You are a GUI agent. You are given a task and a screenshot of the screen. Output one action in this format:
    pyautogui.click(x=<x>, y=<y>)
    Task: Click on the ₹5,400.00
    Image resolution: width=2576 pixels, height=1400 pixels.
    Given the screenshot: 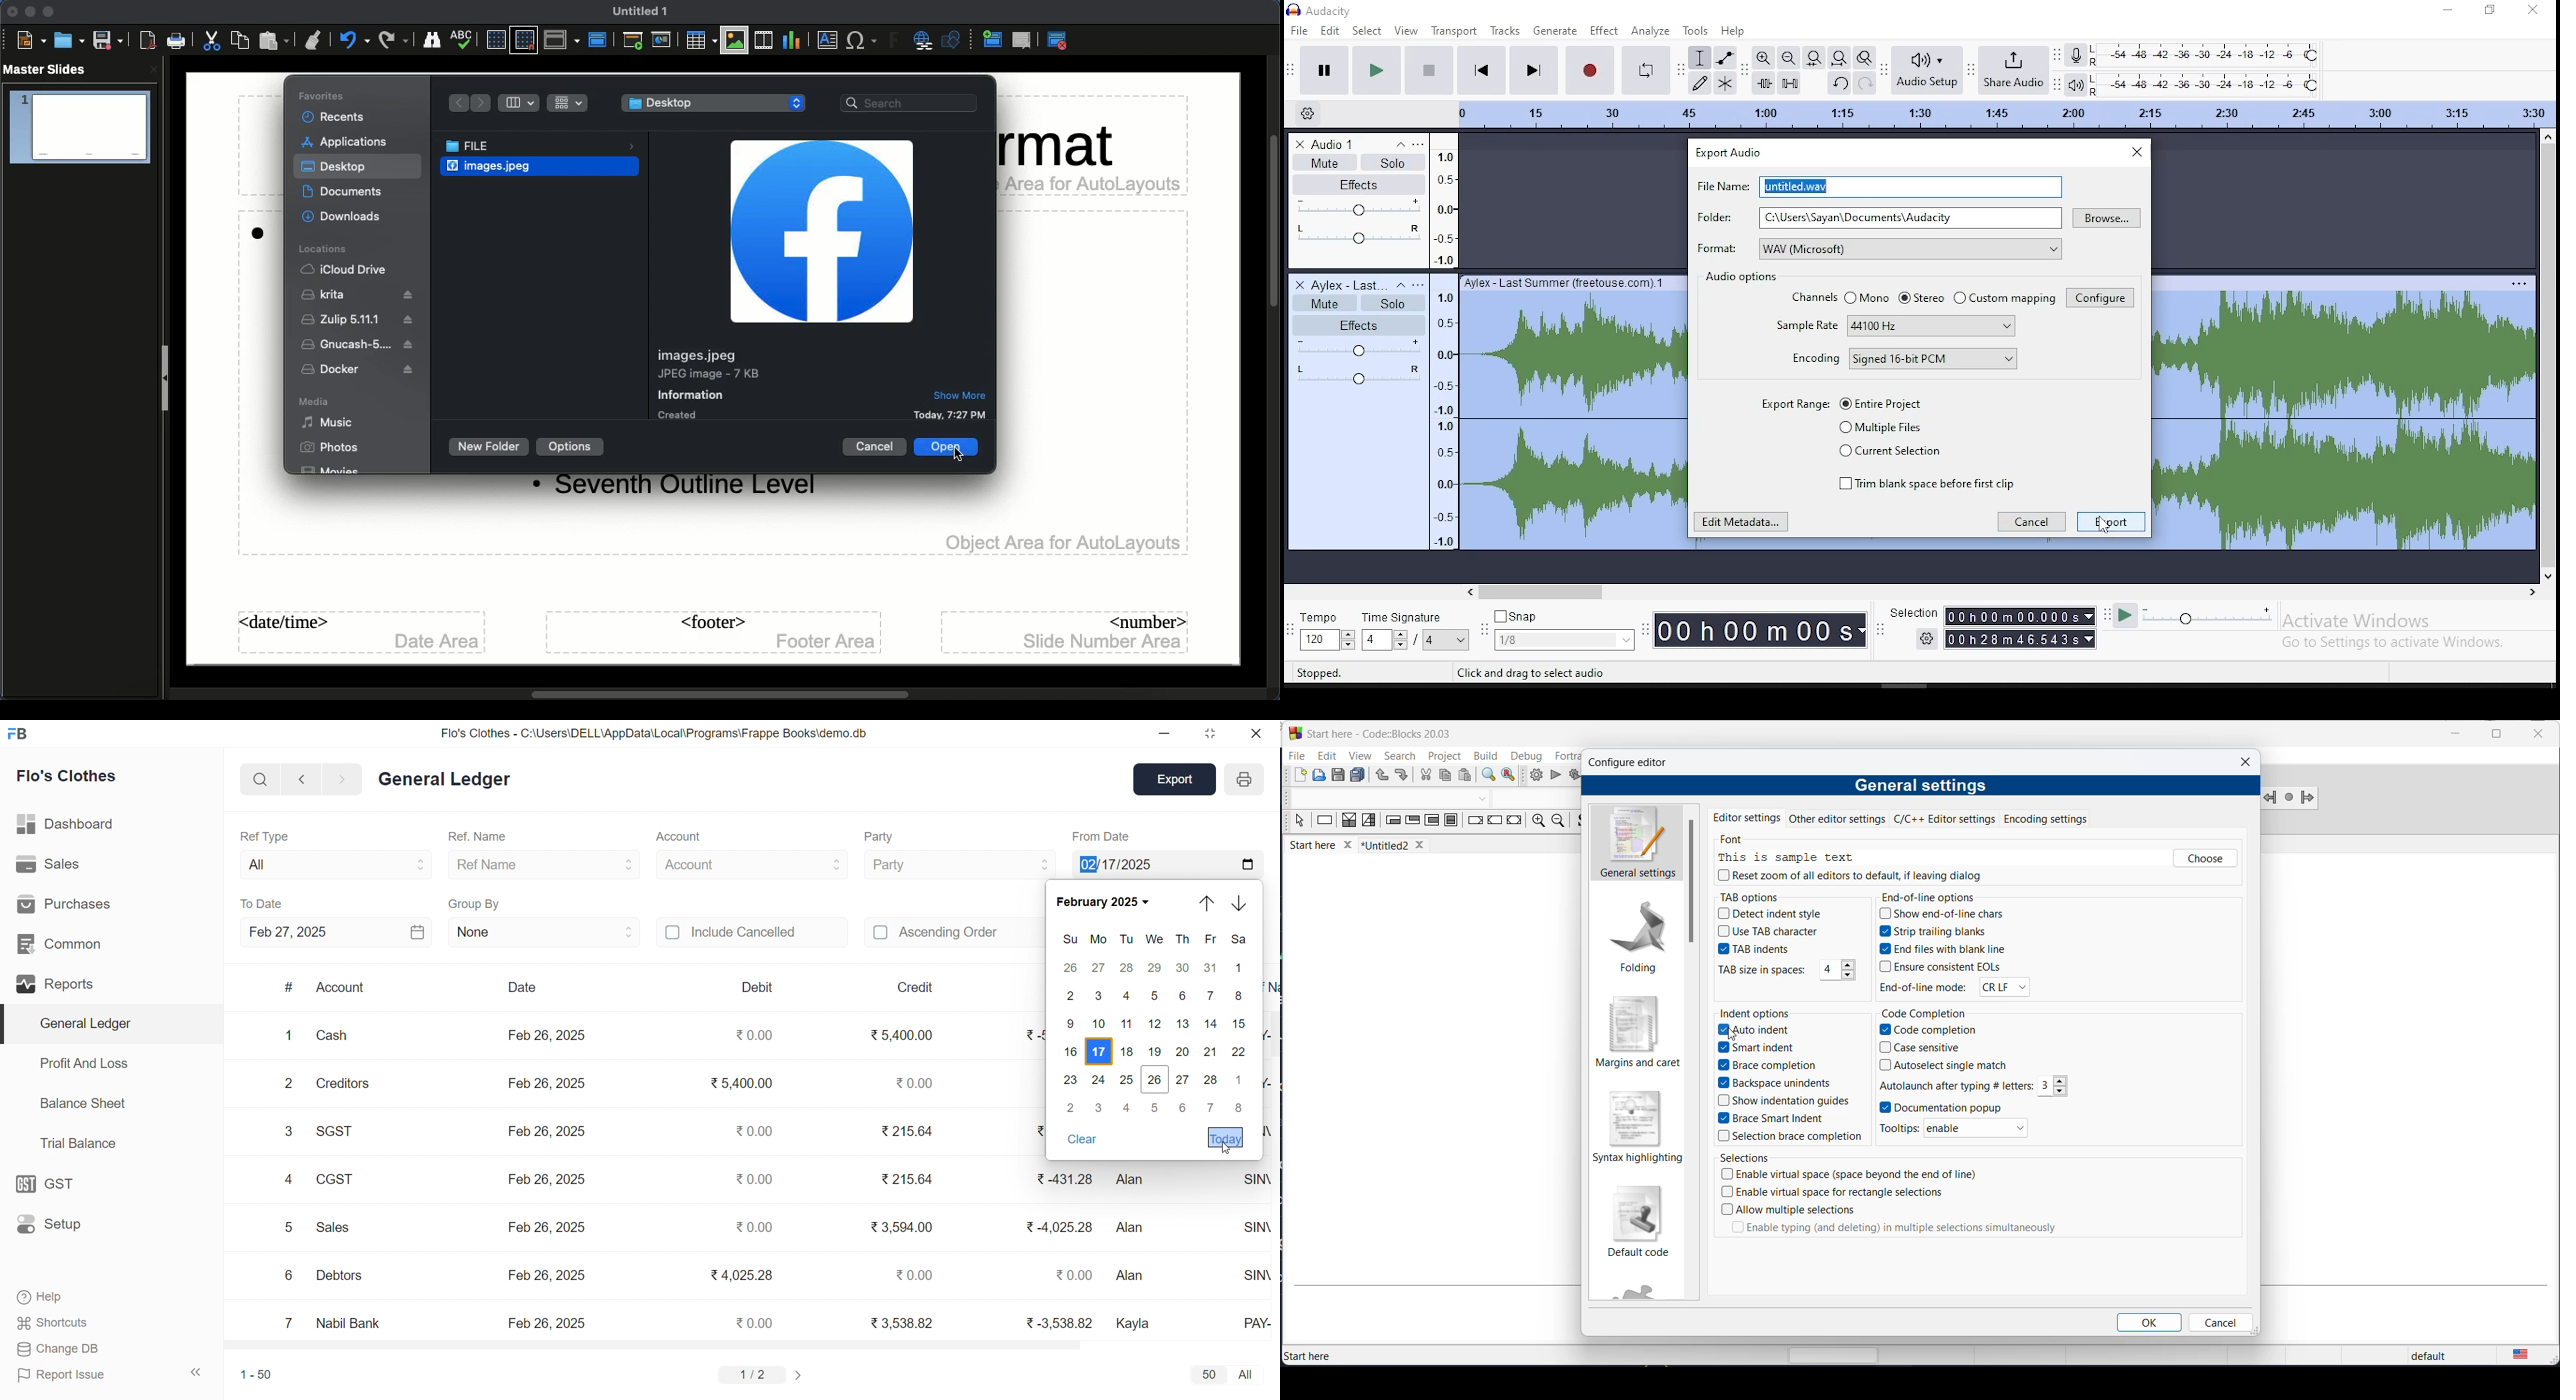 What is the action you would take?
    pyautogui.click(x=743, y=1085)
    